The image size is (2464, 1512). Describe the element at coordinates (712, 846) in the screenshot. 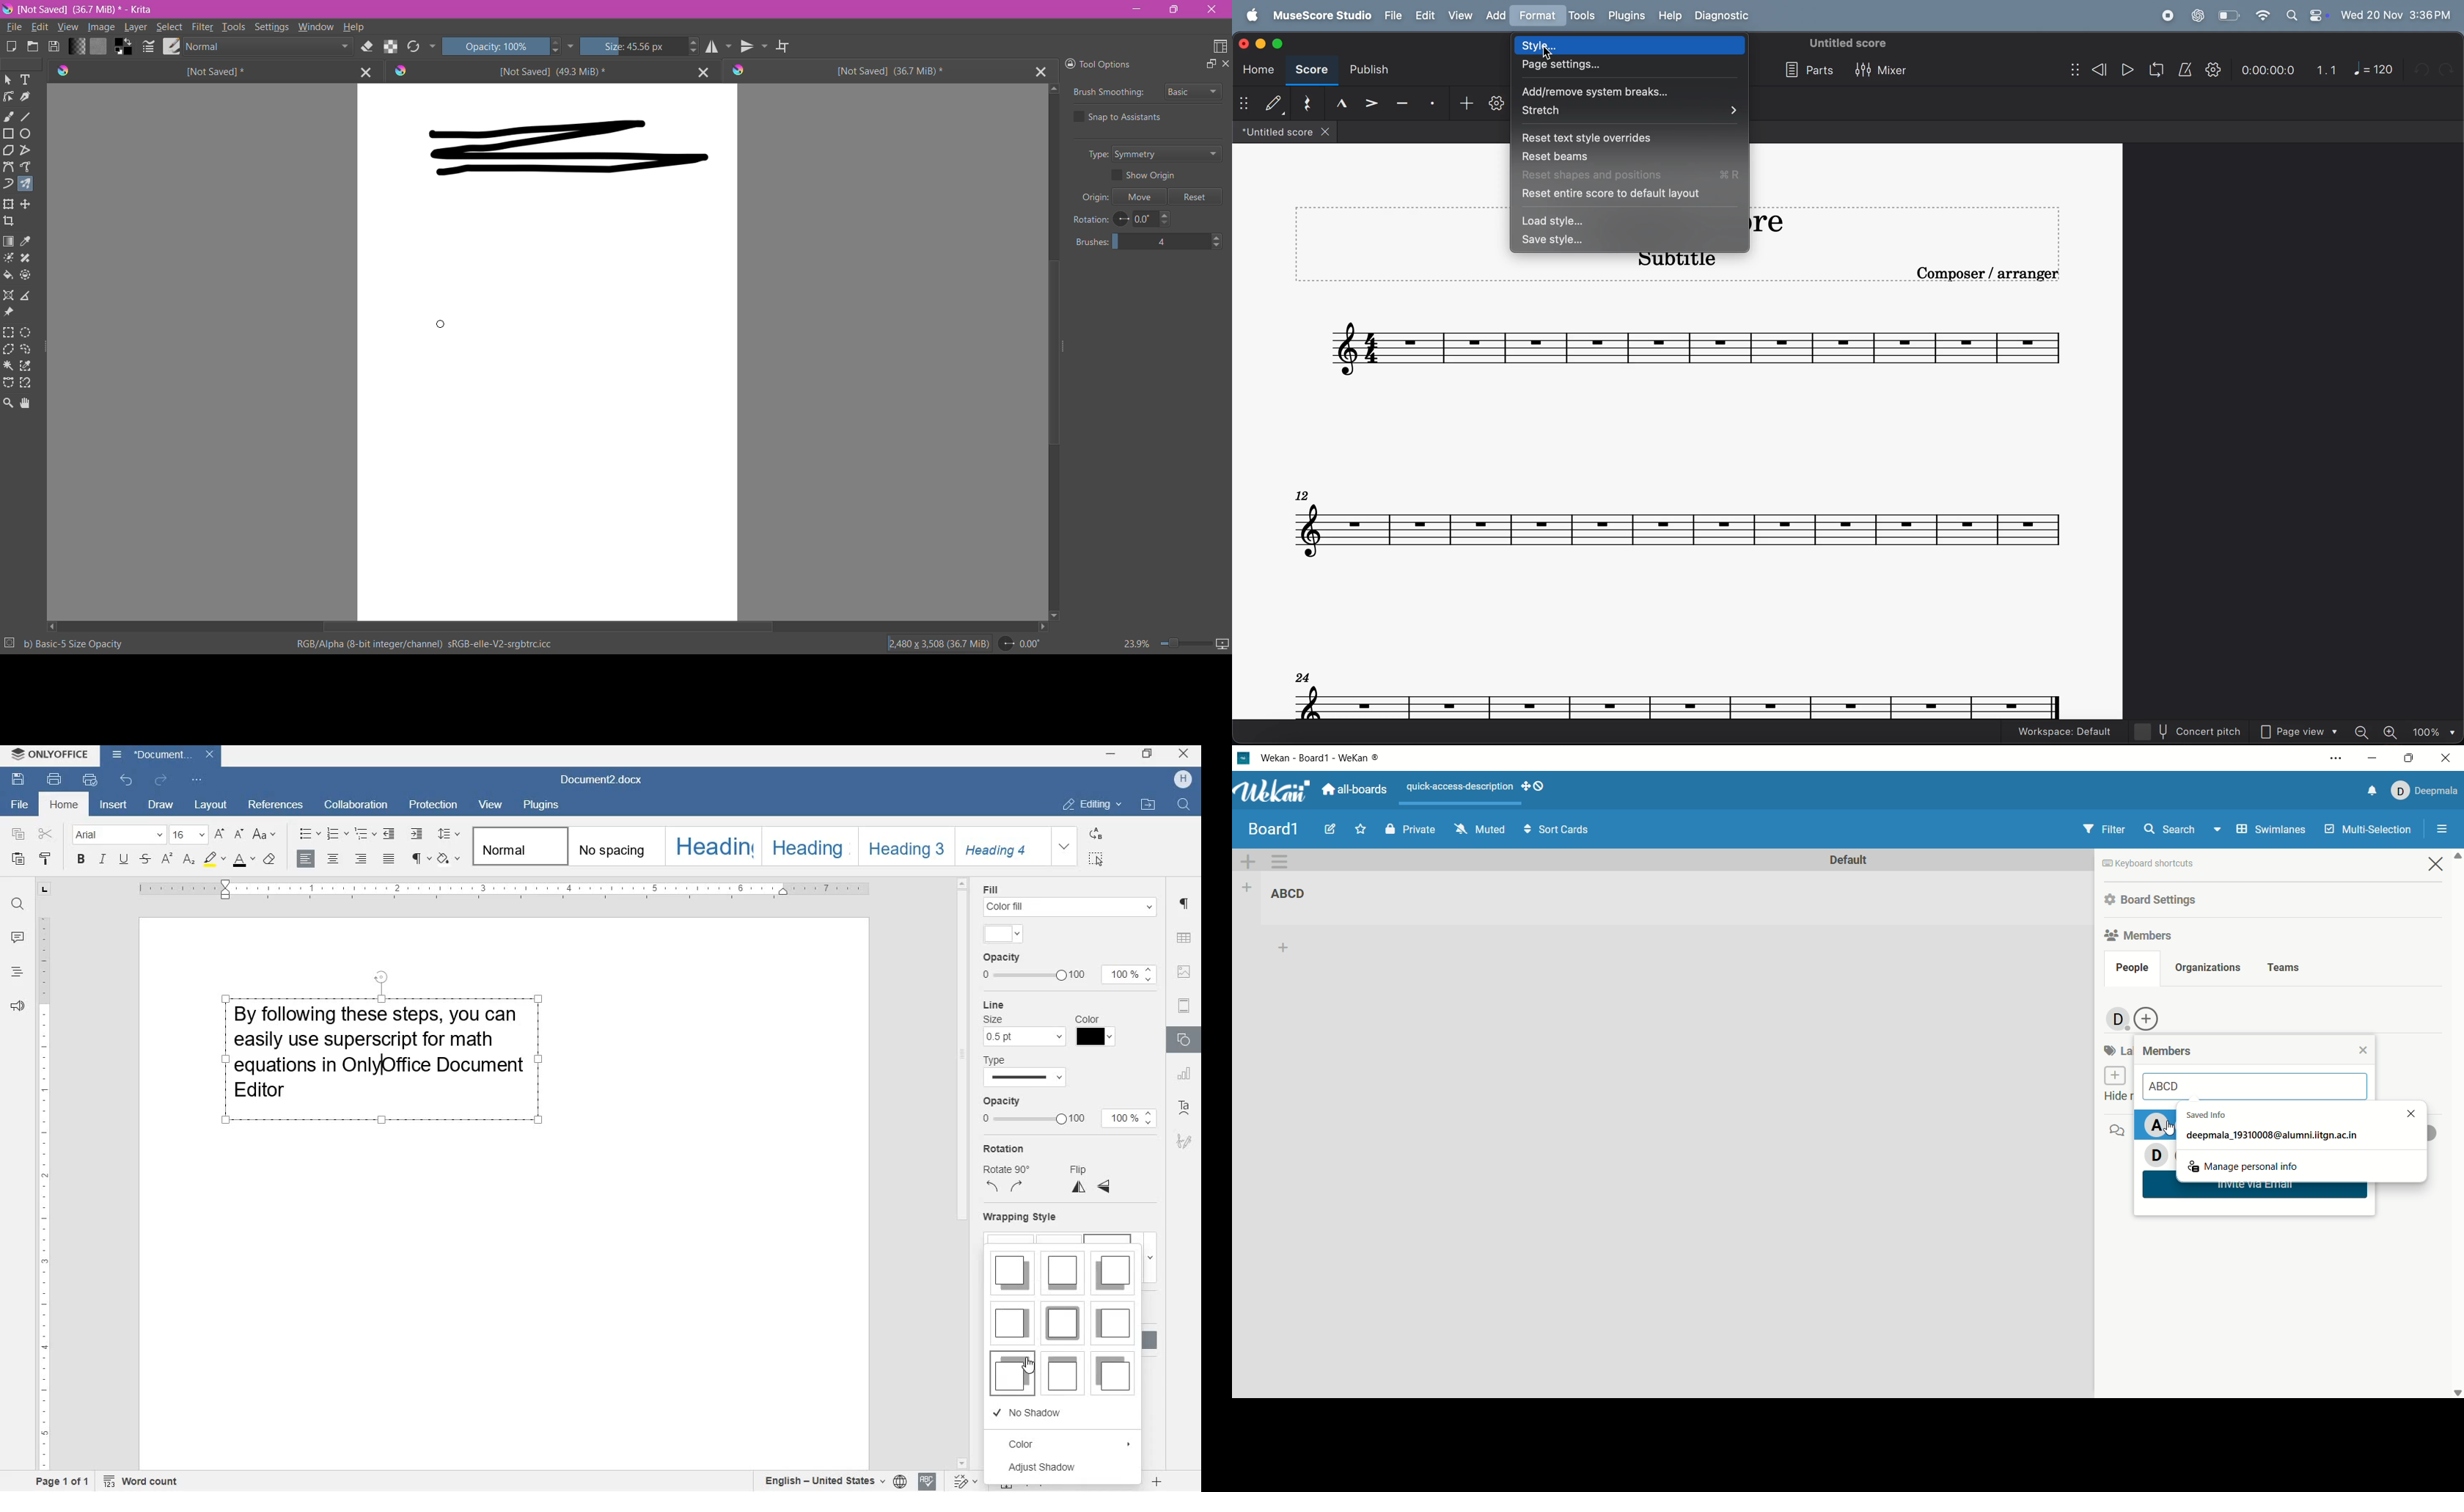

I see `HEADING 1` at that location.